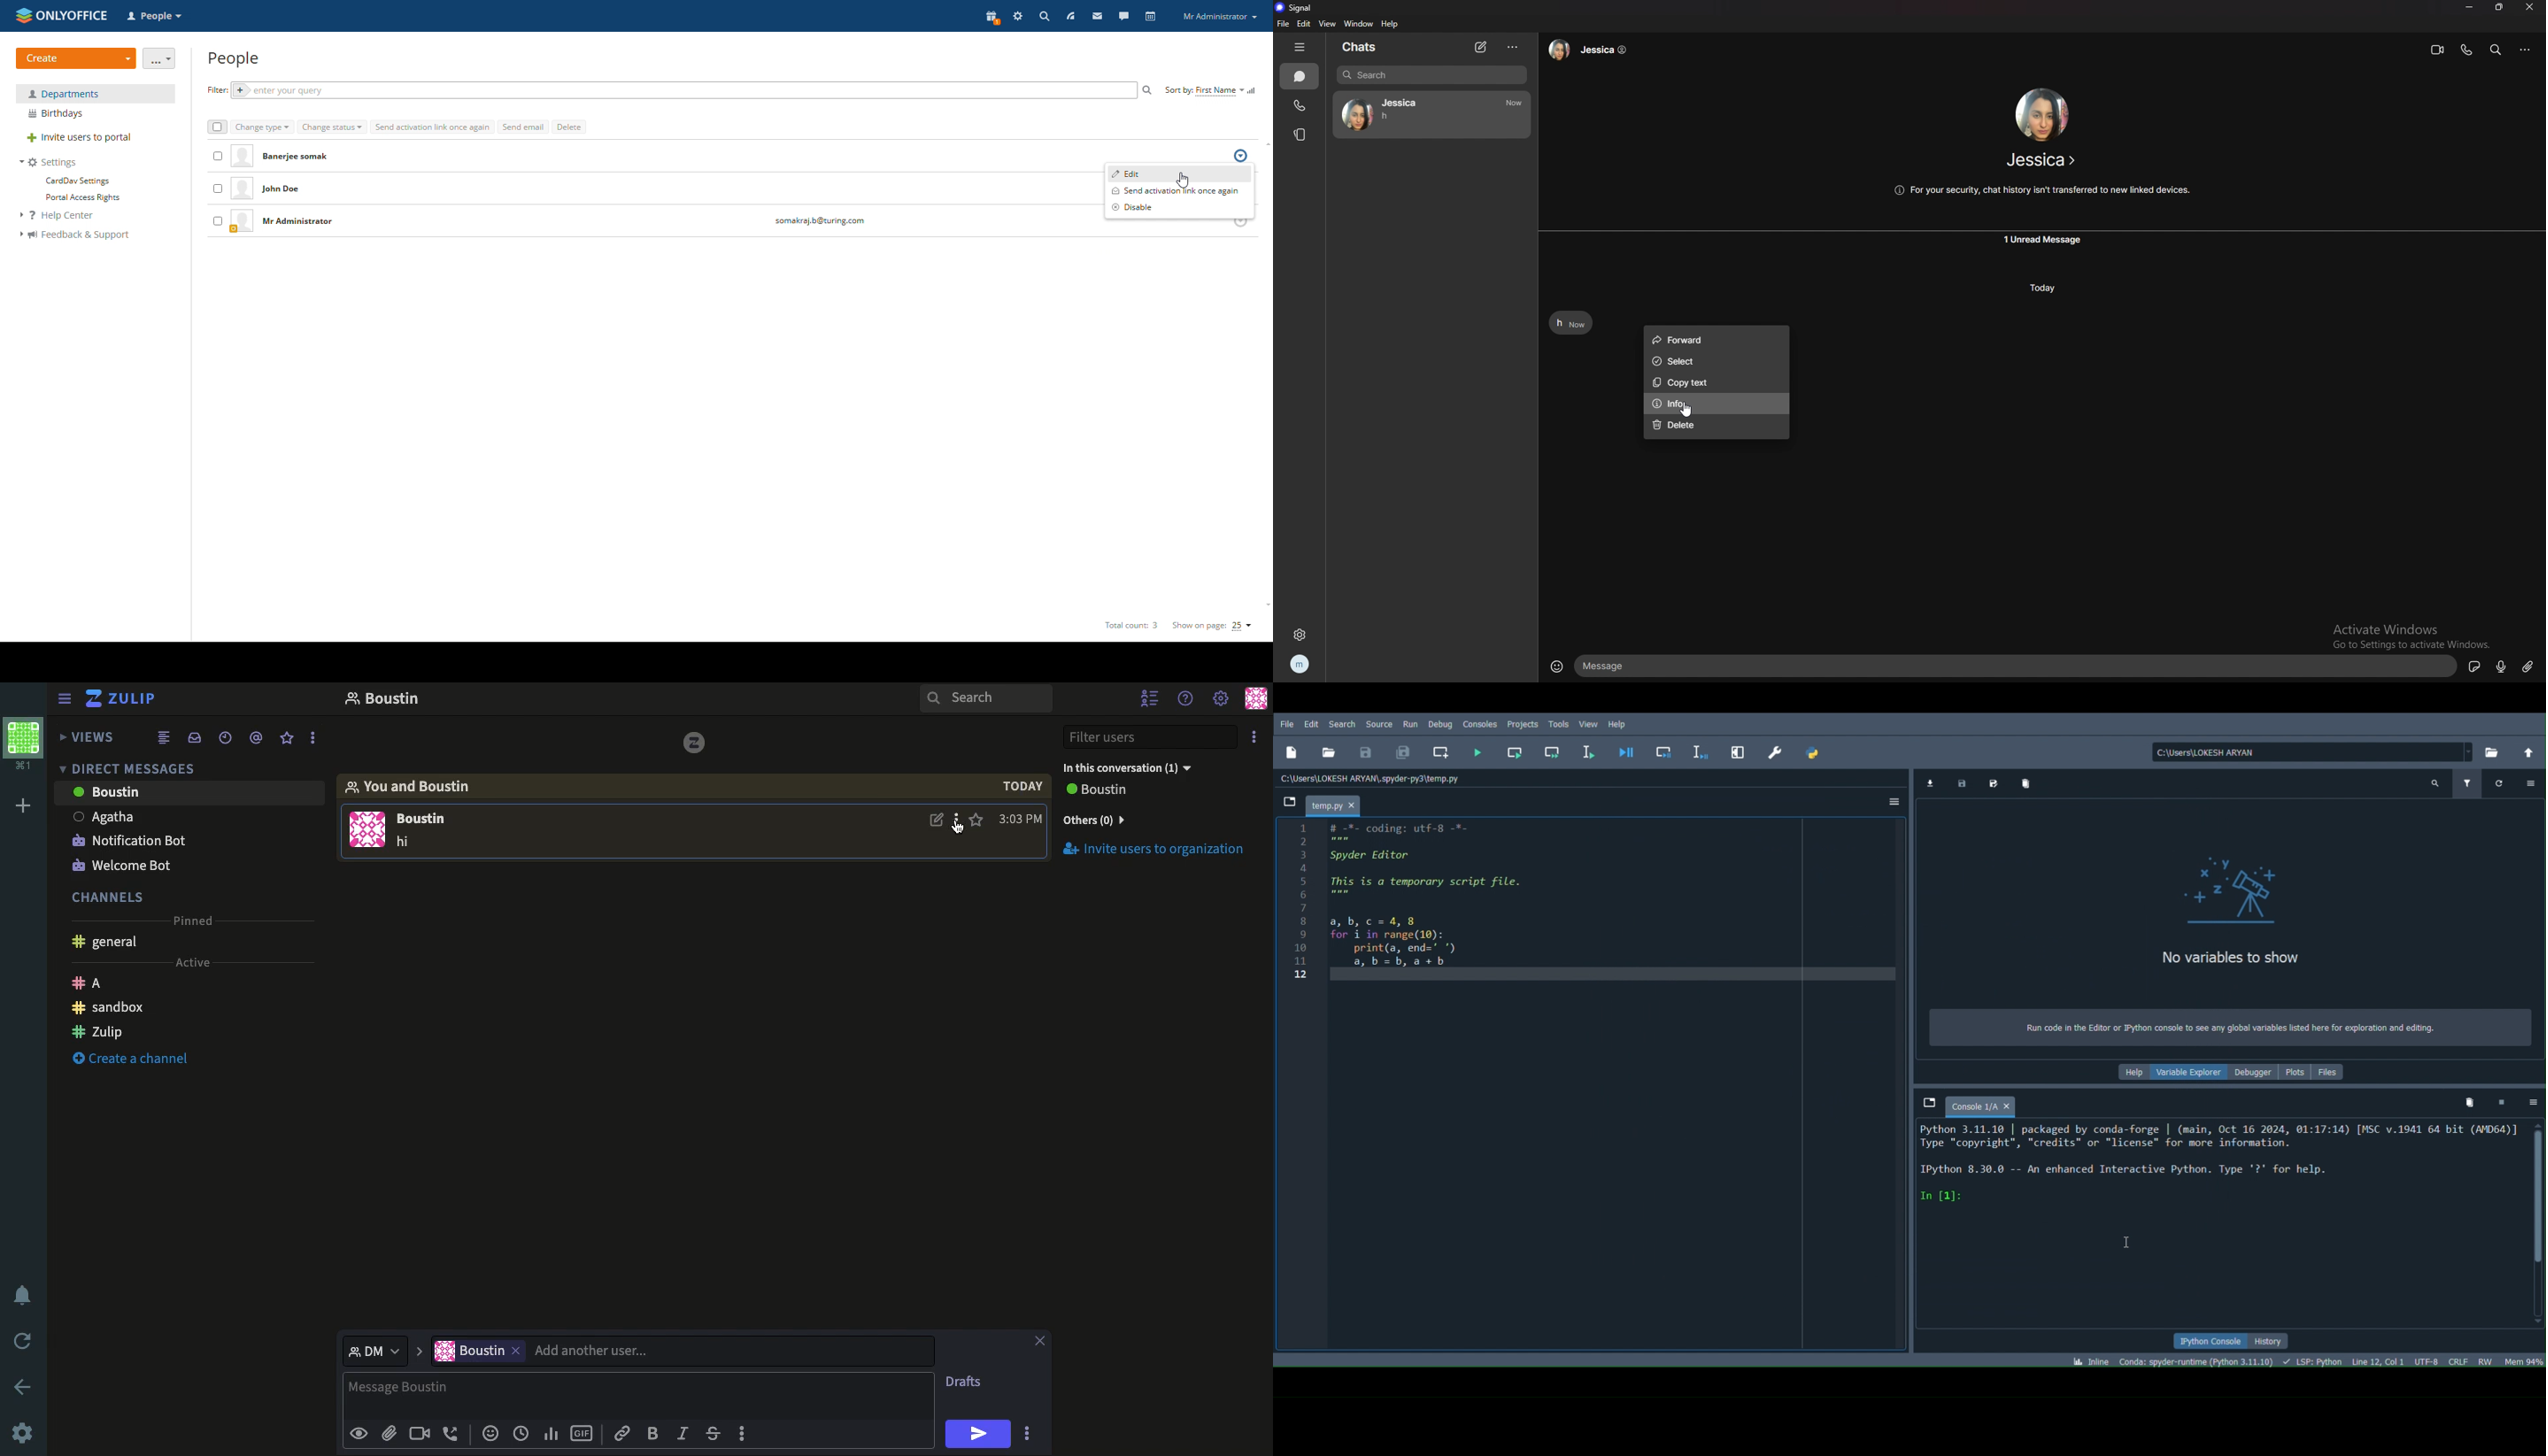  Describe the element at coordinates (683, 1435) in the screenshot. I see `Italics` at that location.